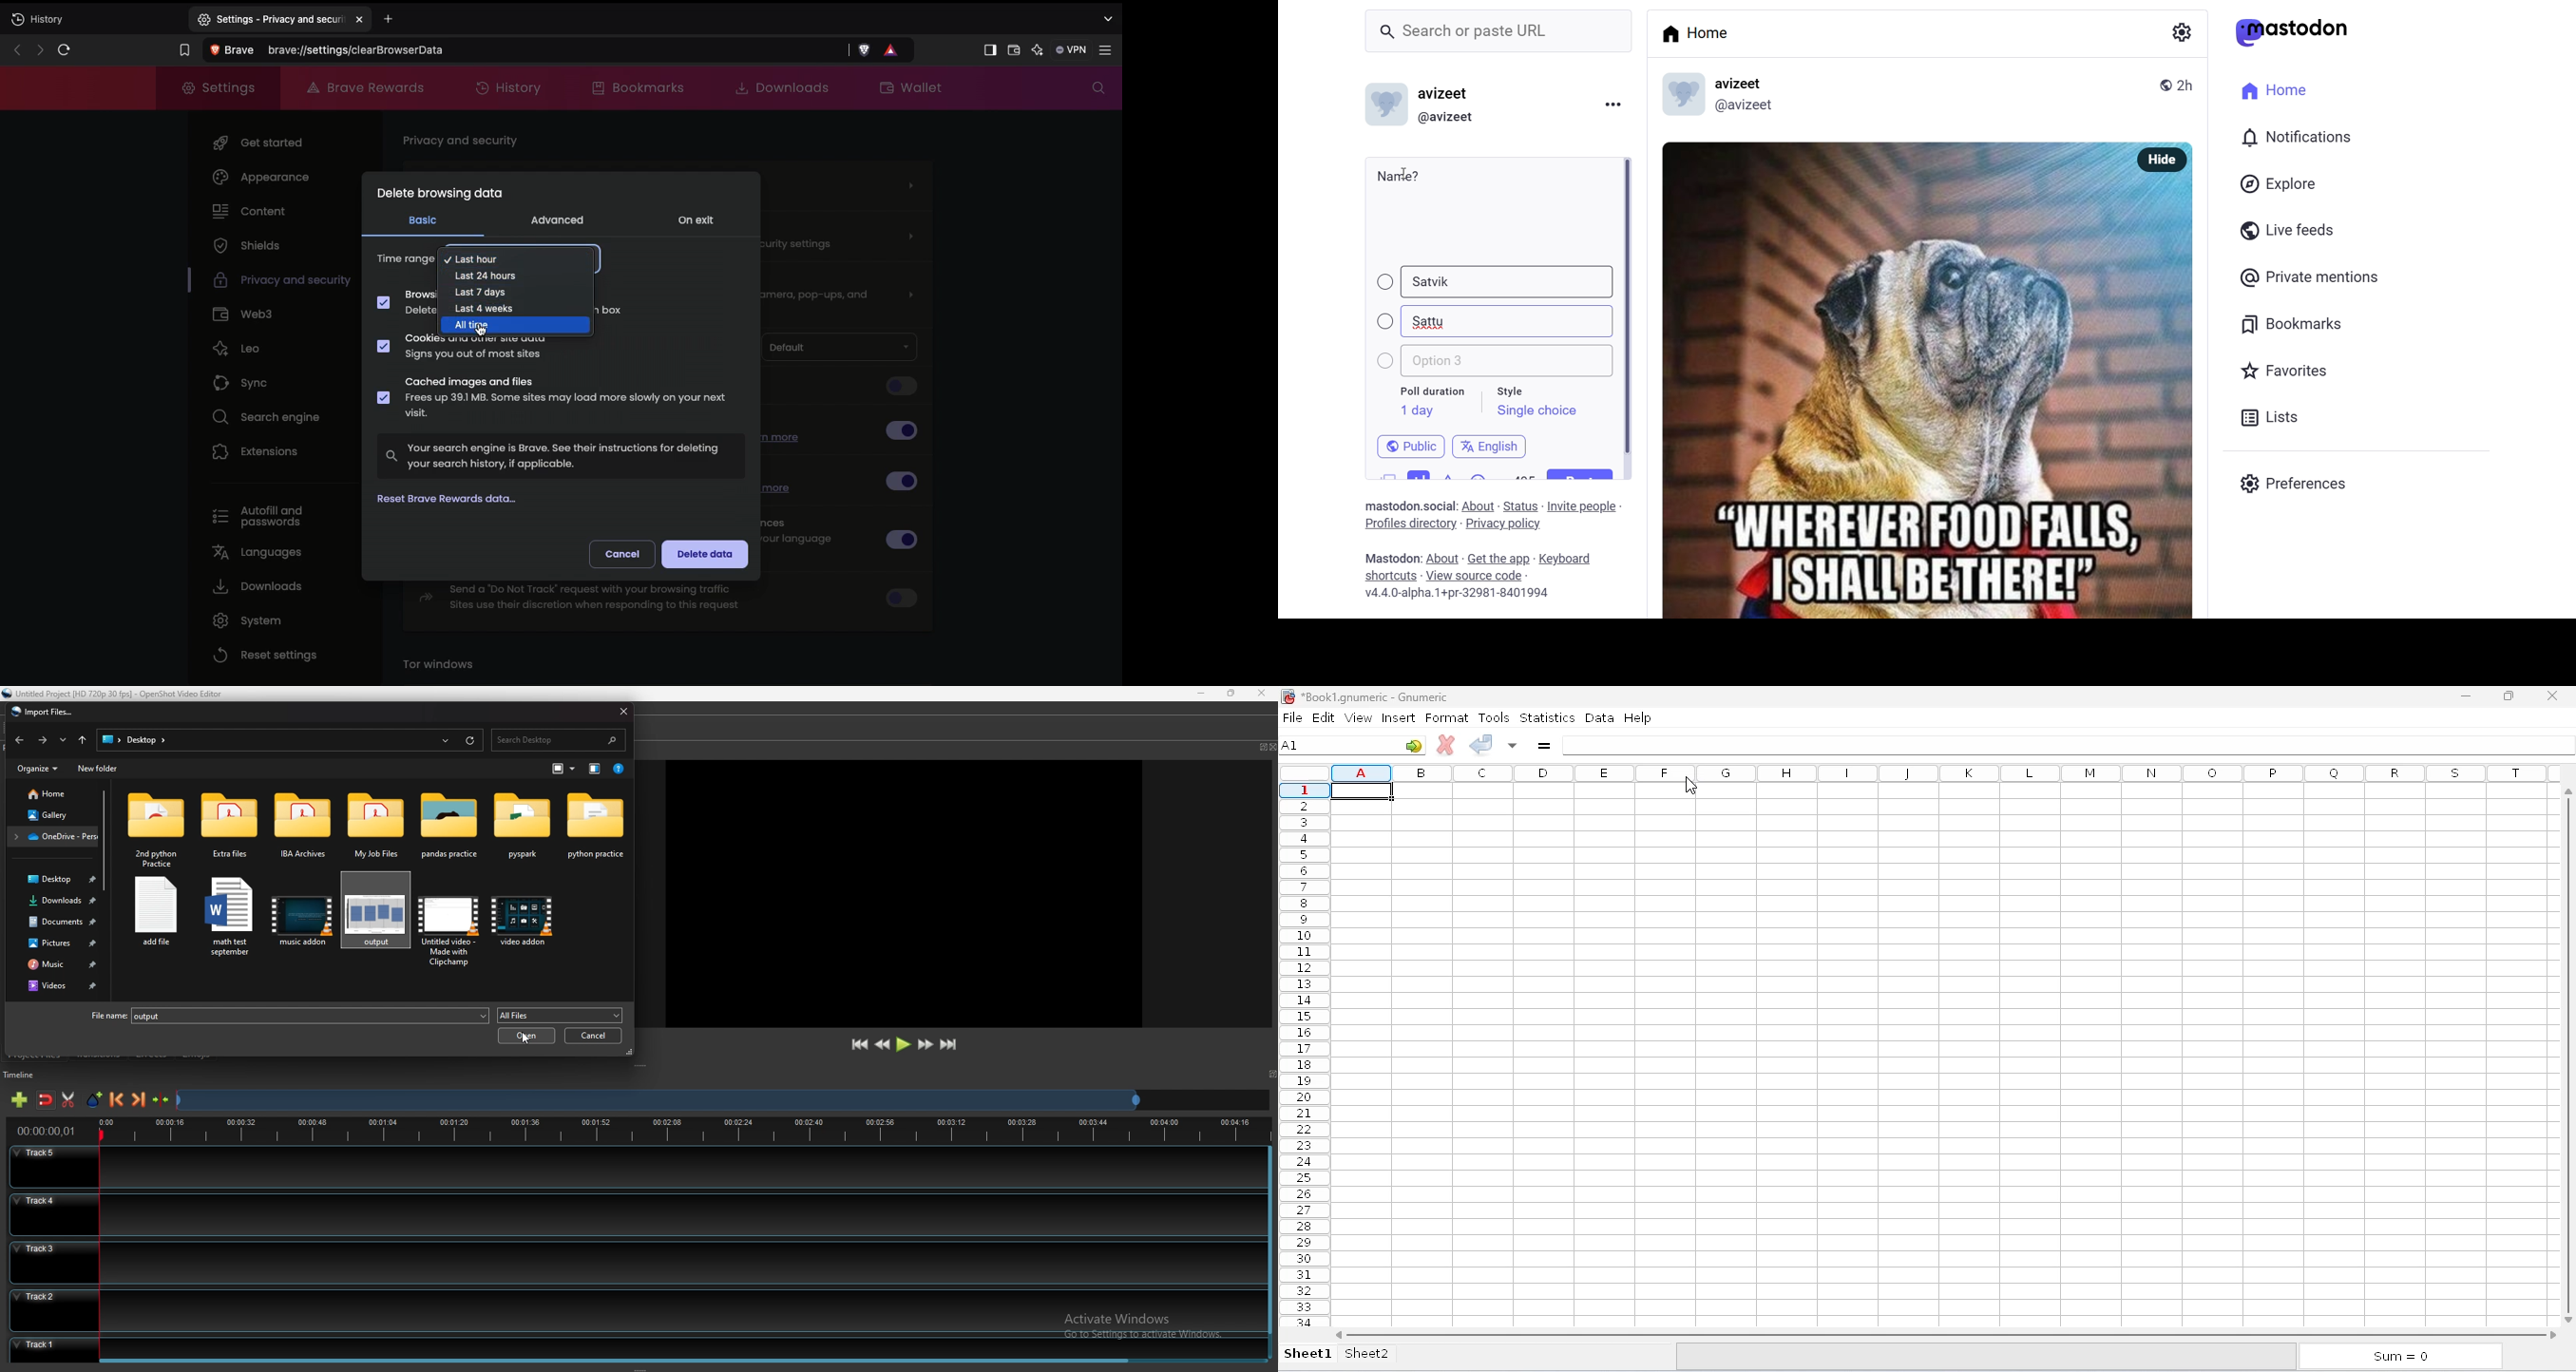  What do you see at coordinates (1441, 559) in the screenshot?
I see `about` at bounding box center [1441, 559].